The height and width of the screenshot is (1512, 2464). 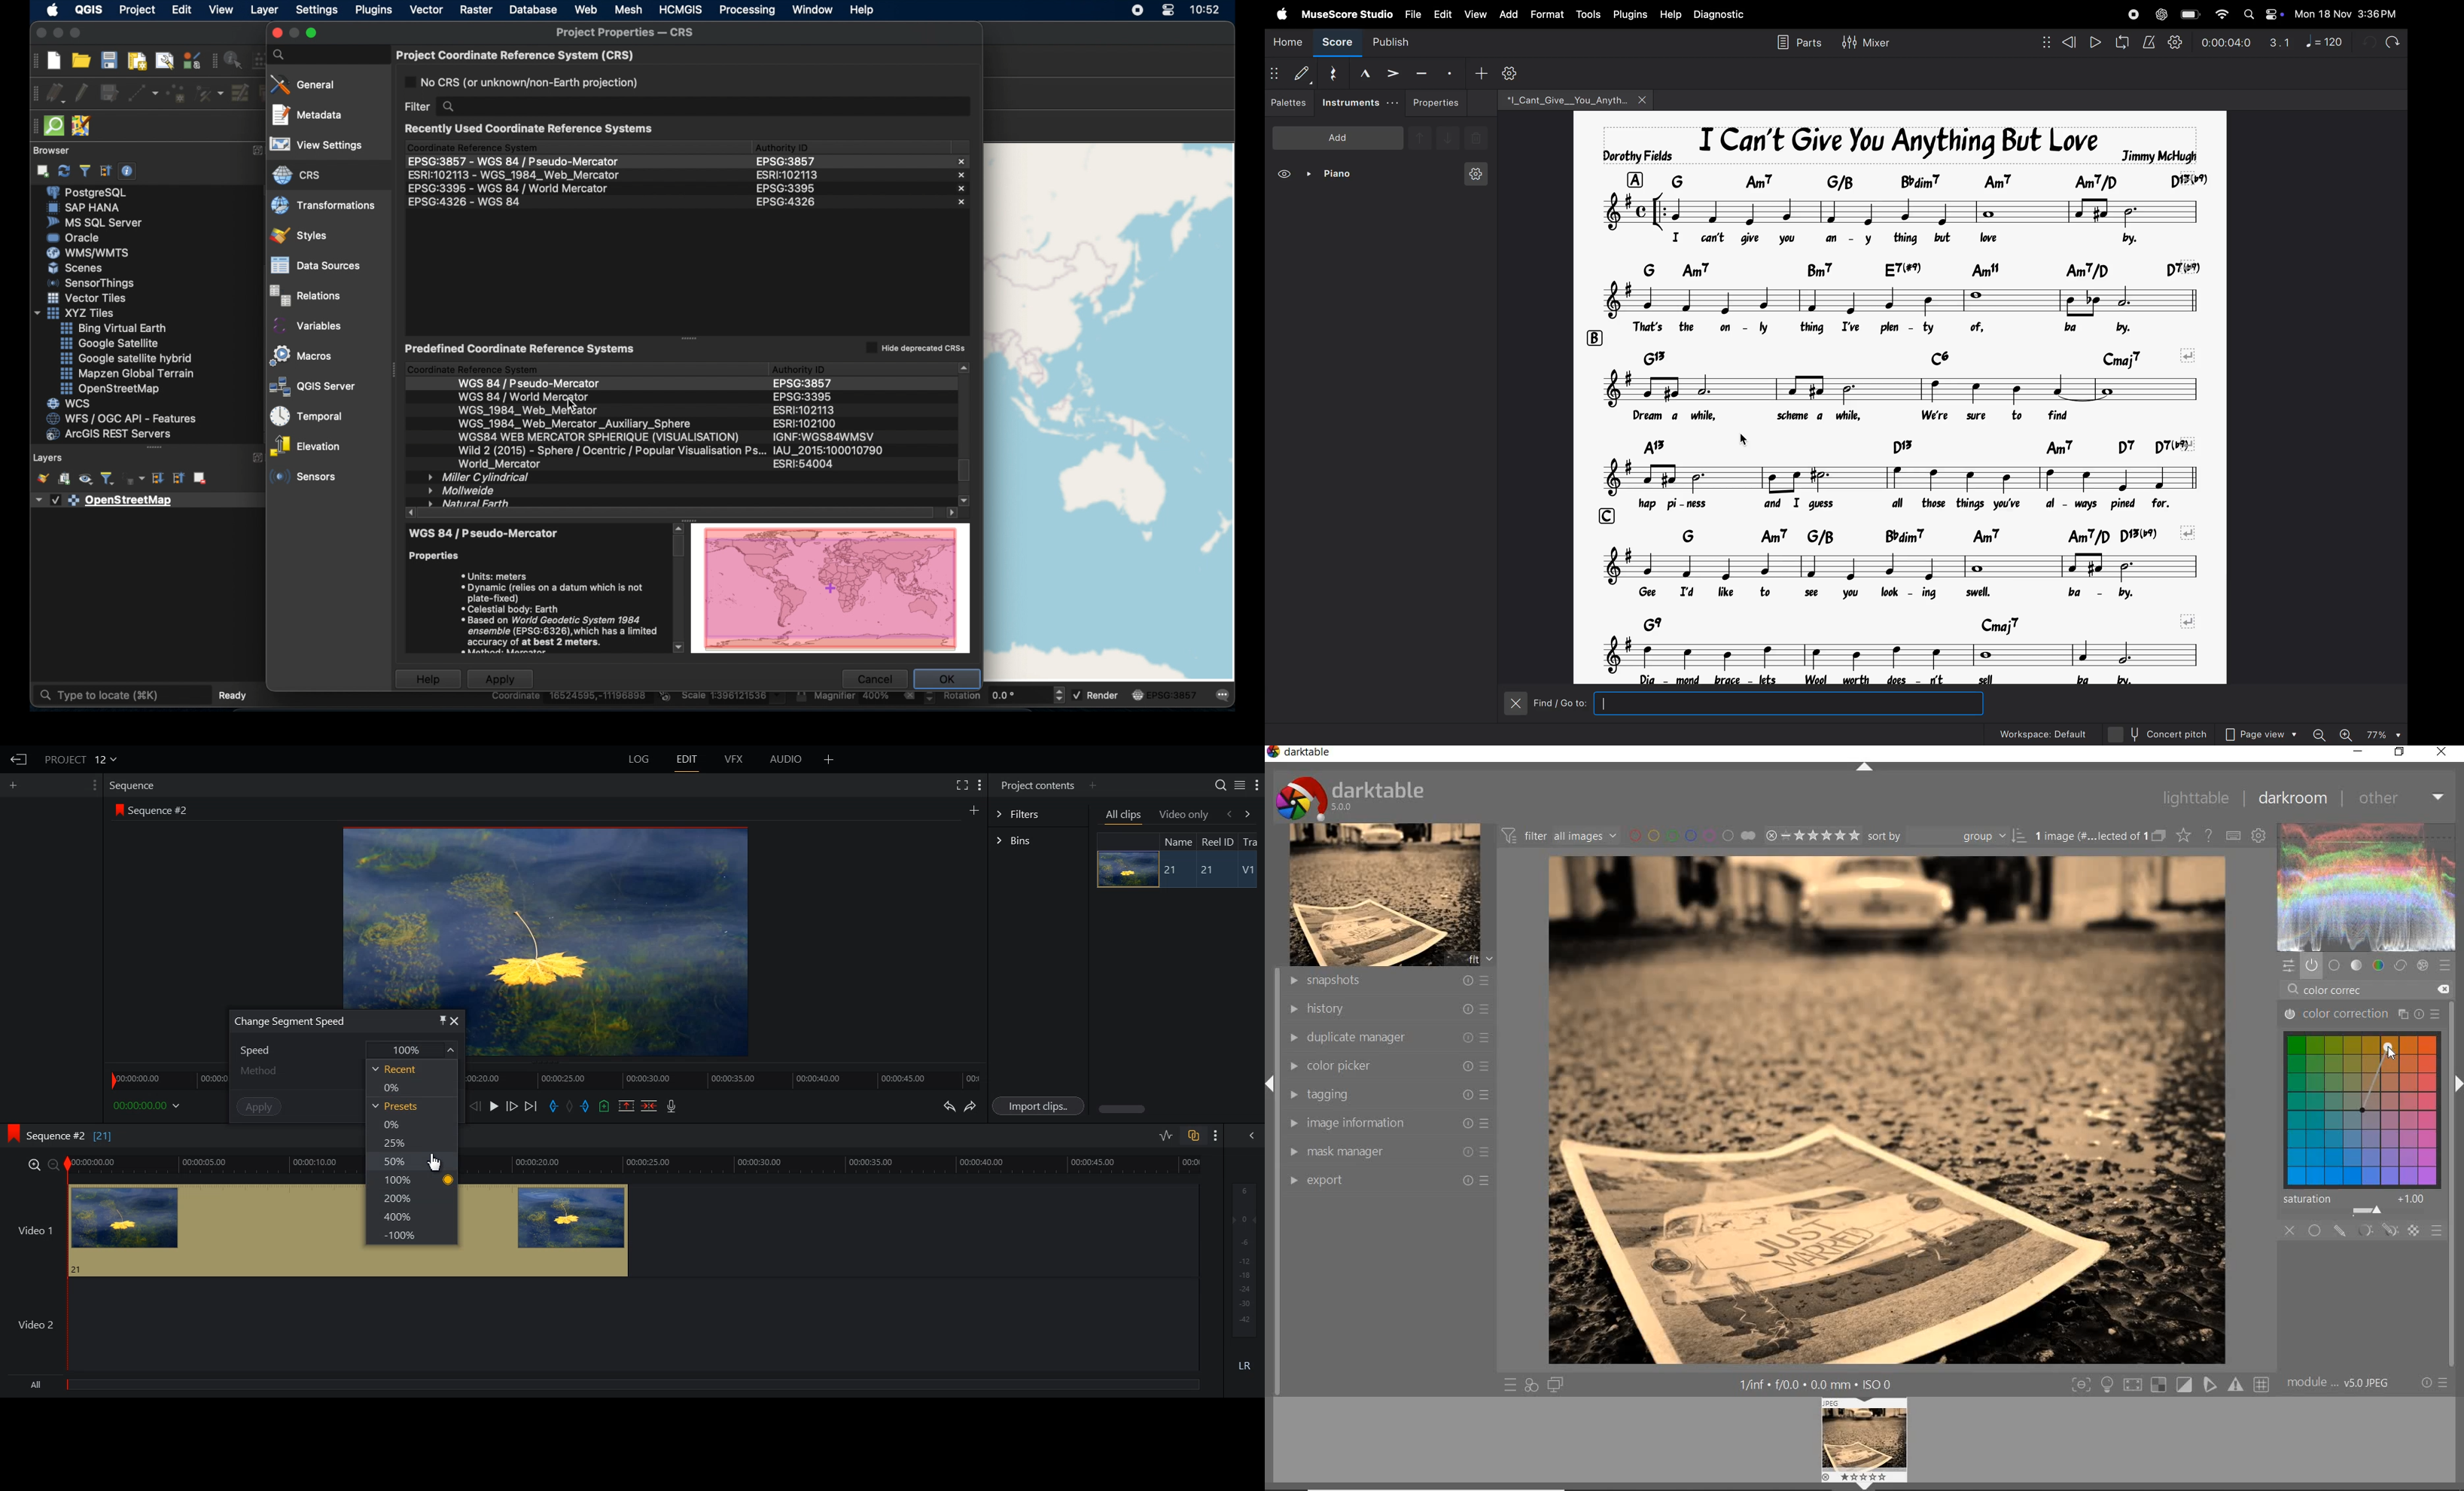 I want to click on reset, so click(x=1335, y=73).